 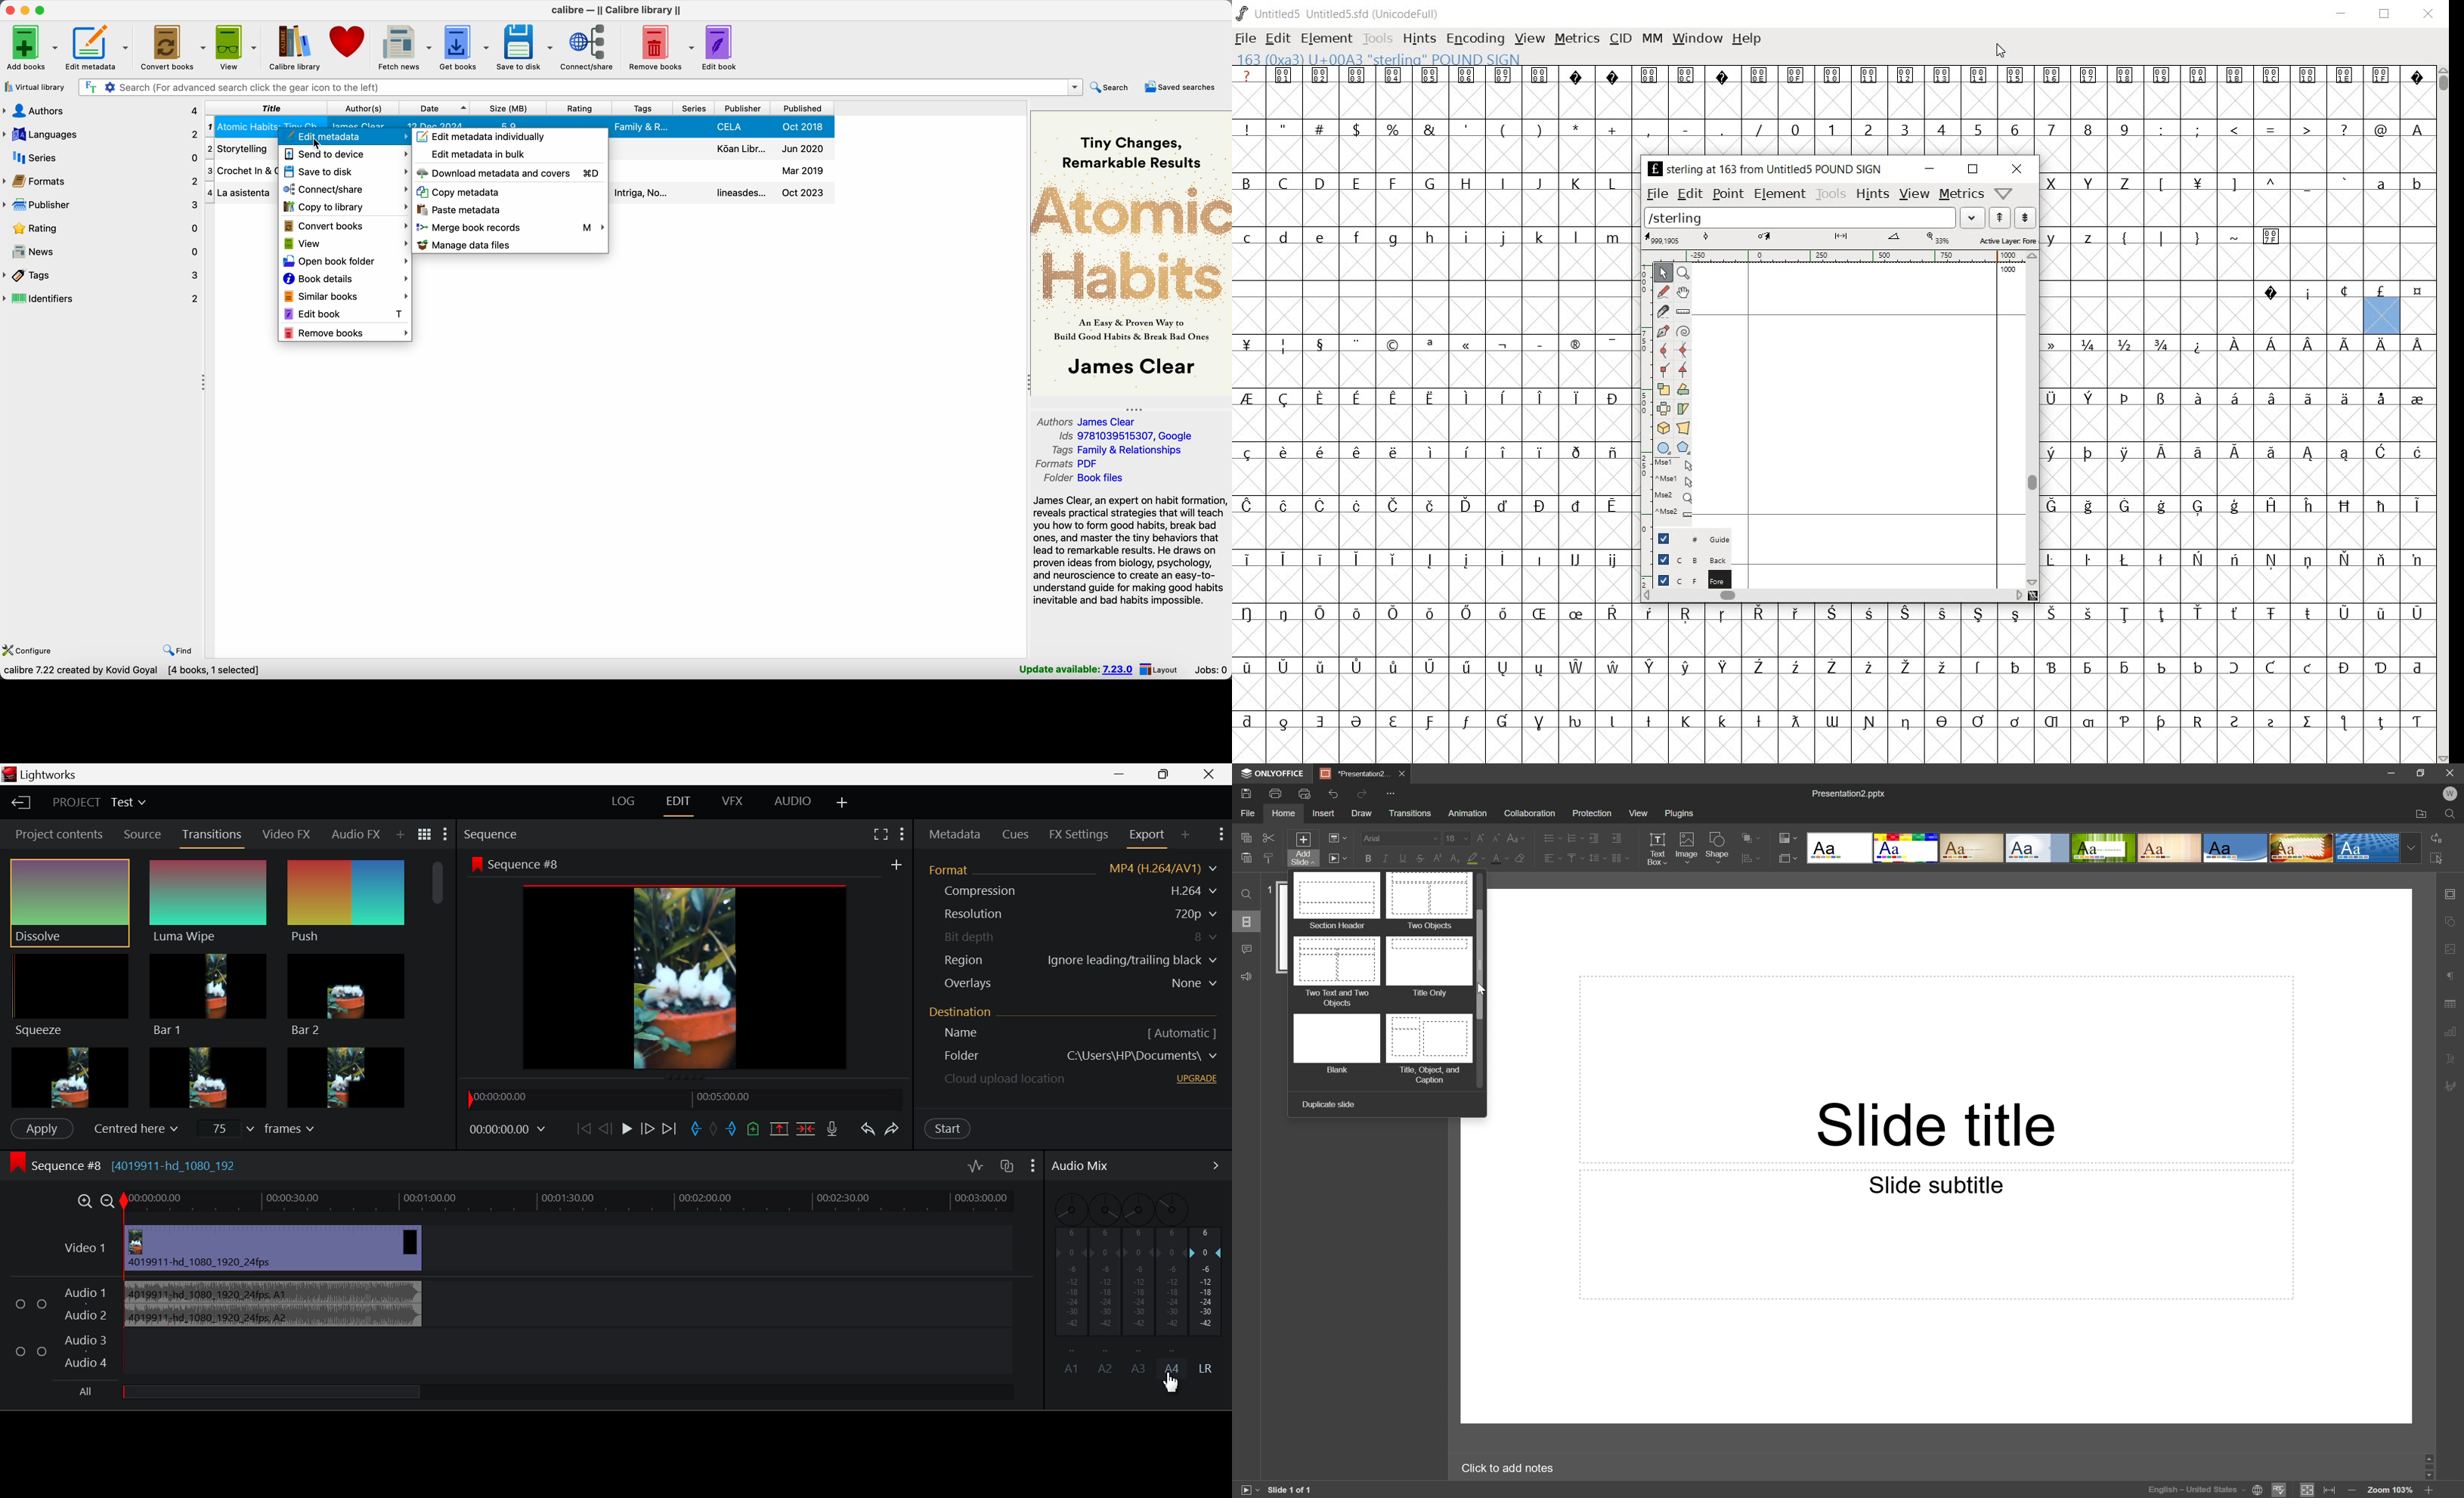 I want to click on Signature settings, so click(x=2454, y=1086).